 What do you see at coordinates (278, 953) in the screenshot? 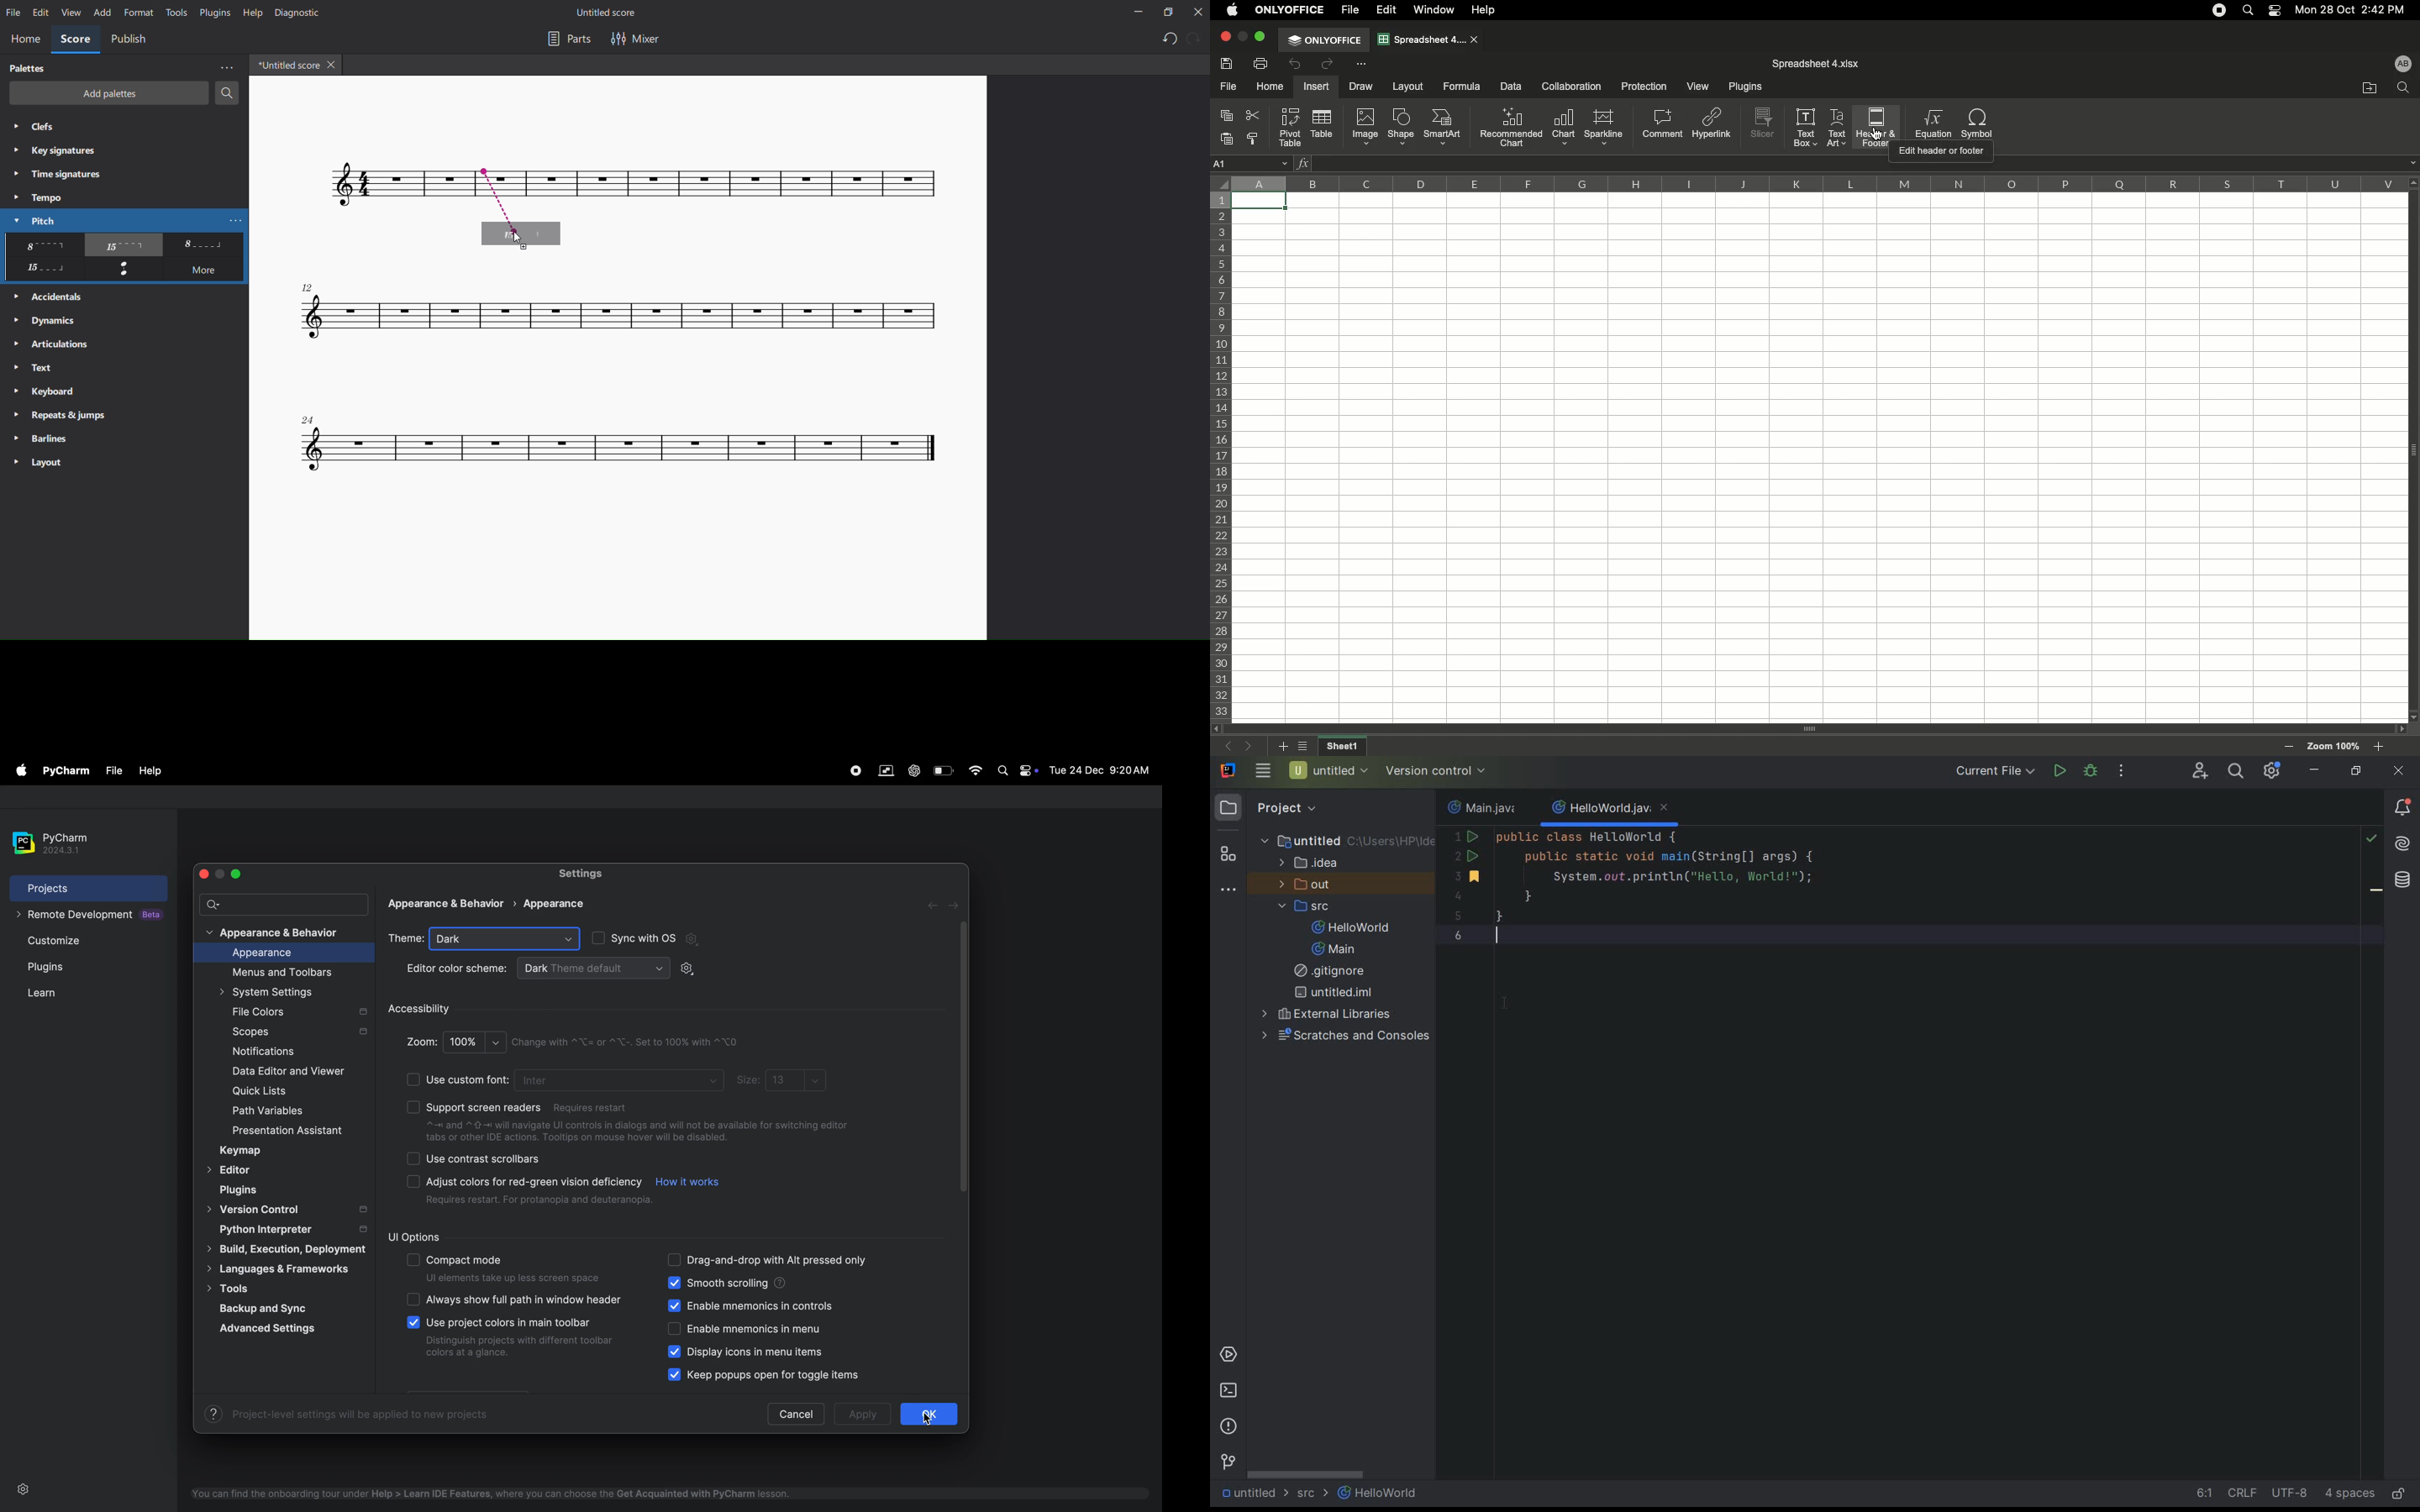
I see `apperance` at bounding box center [278, 953].